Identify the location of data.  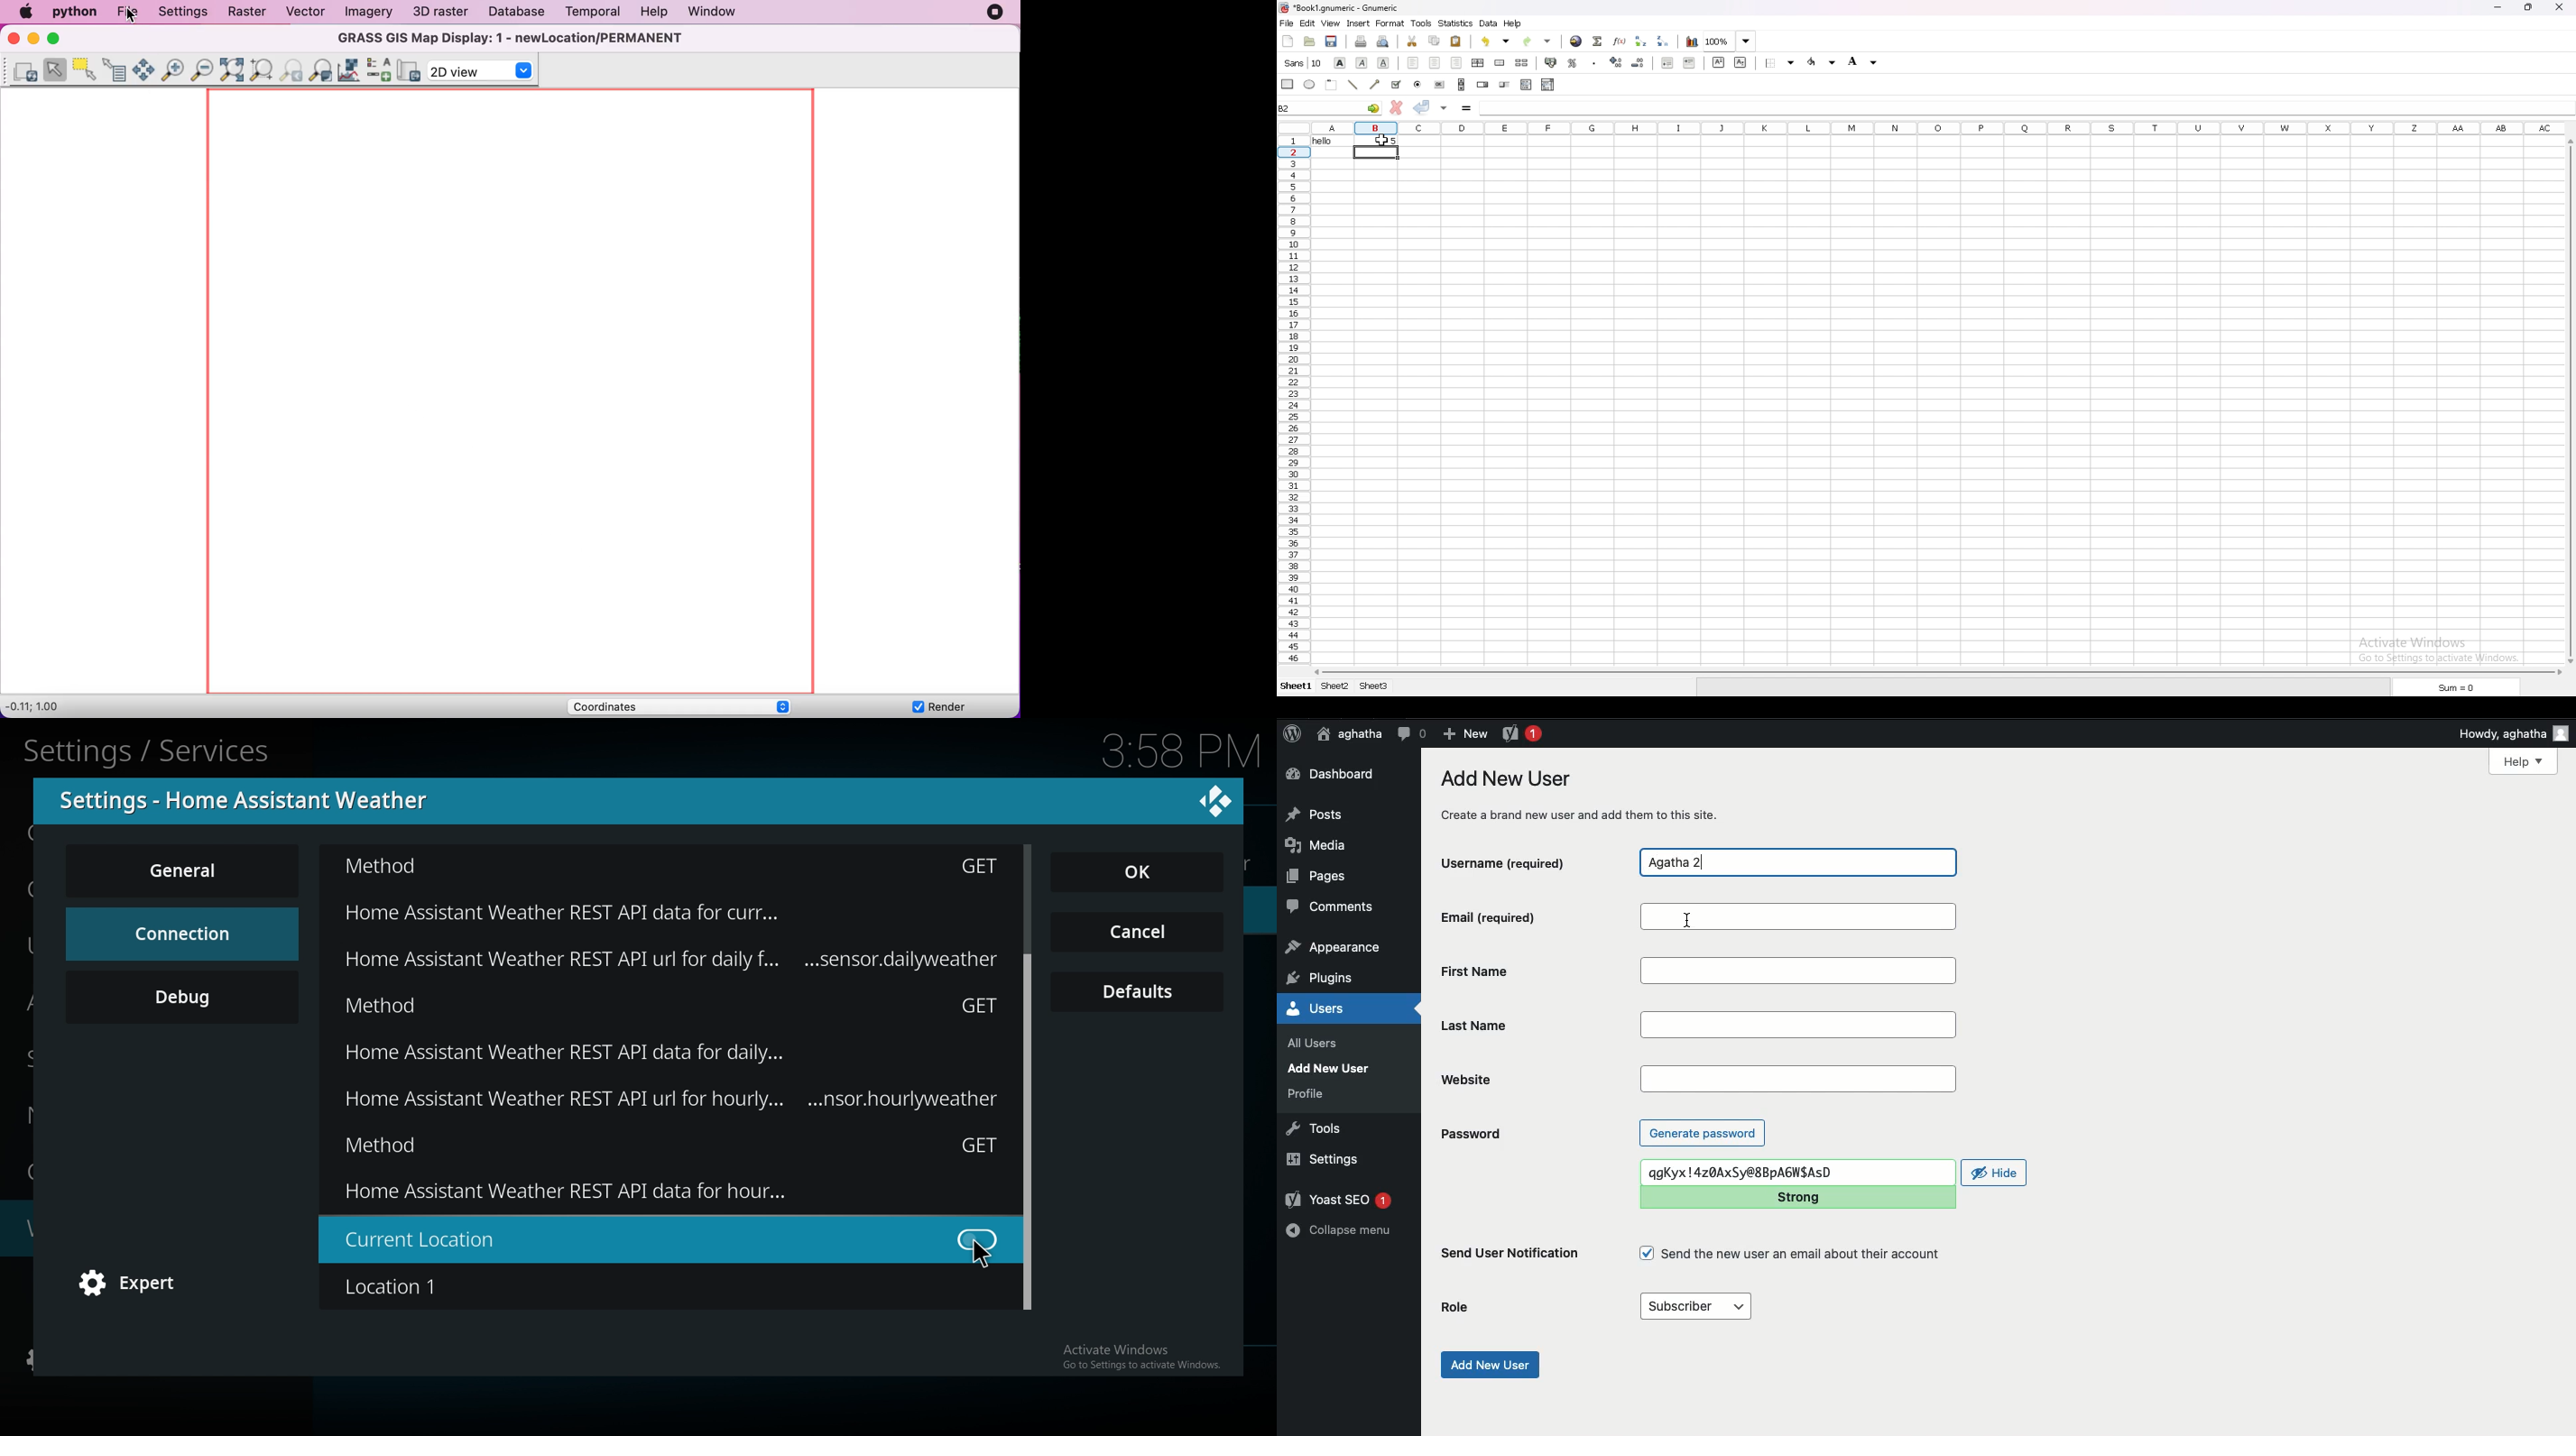
(1488, 24).